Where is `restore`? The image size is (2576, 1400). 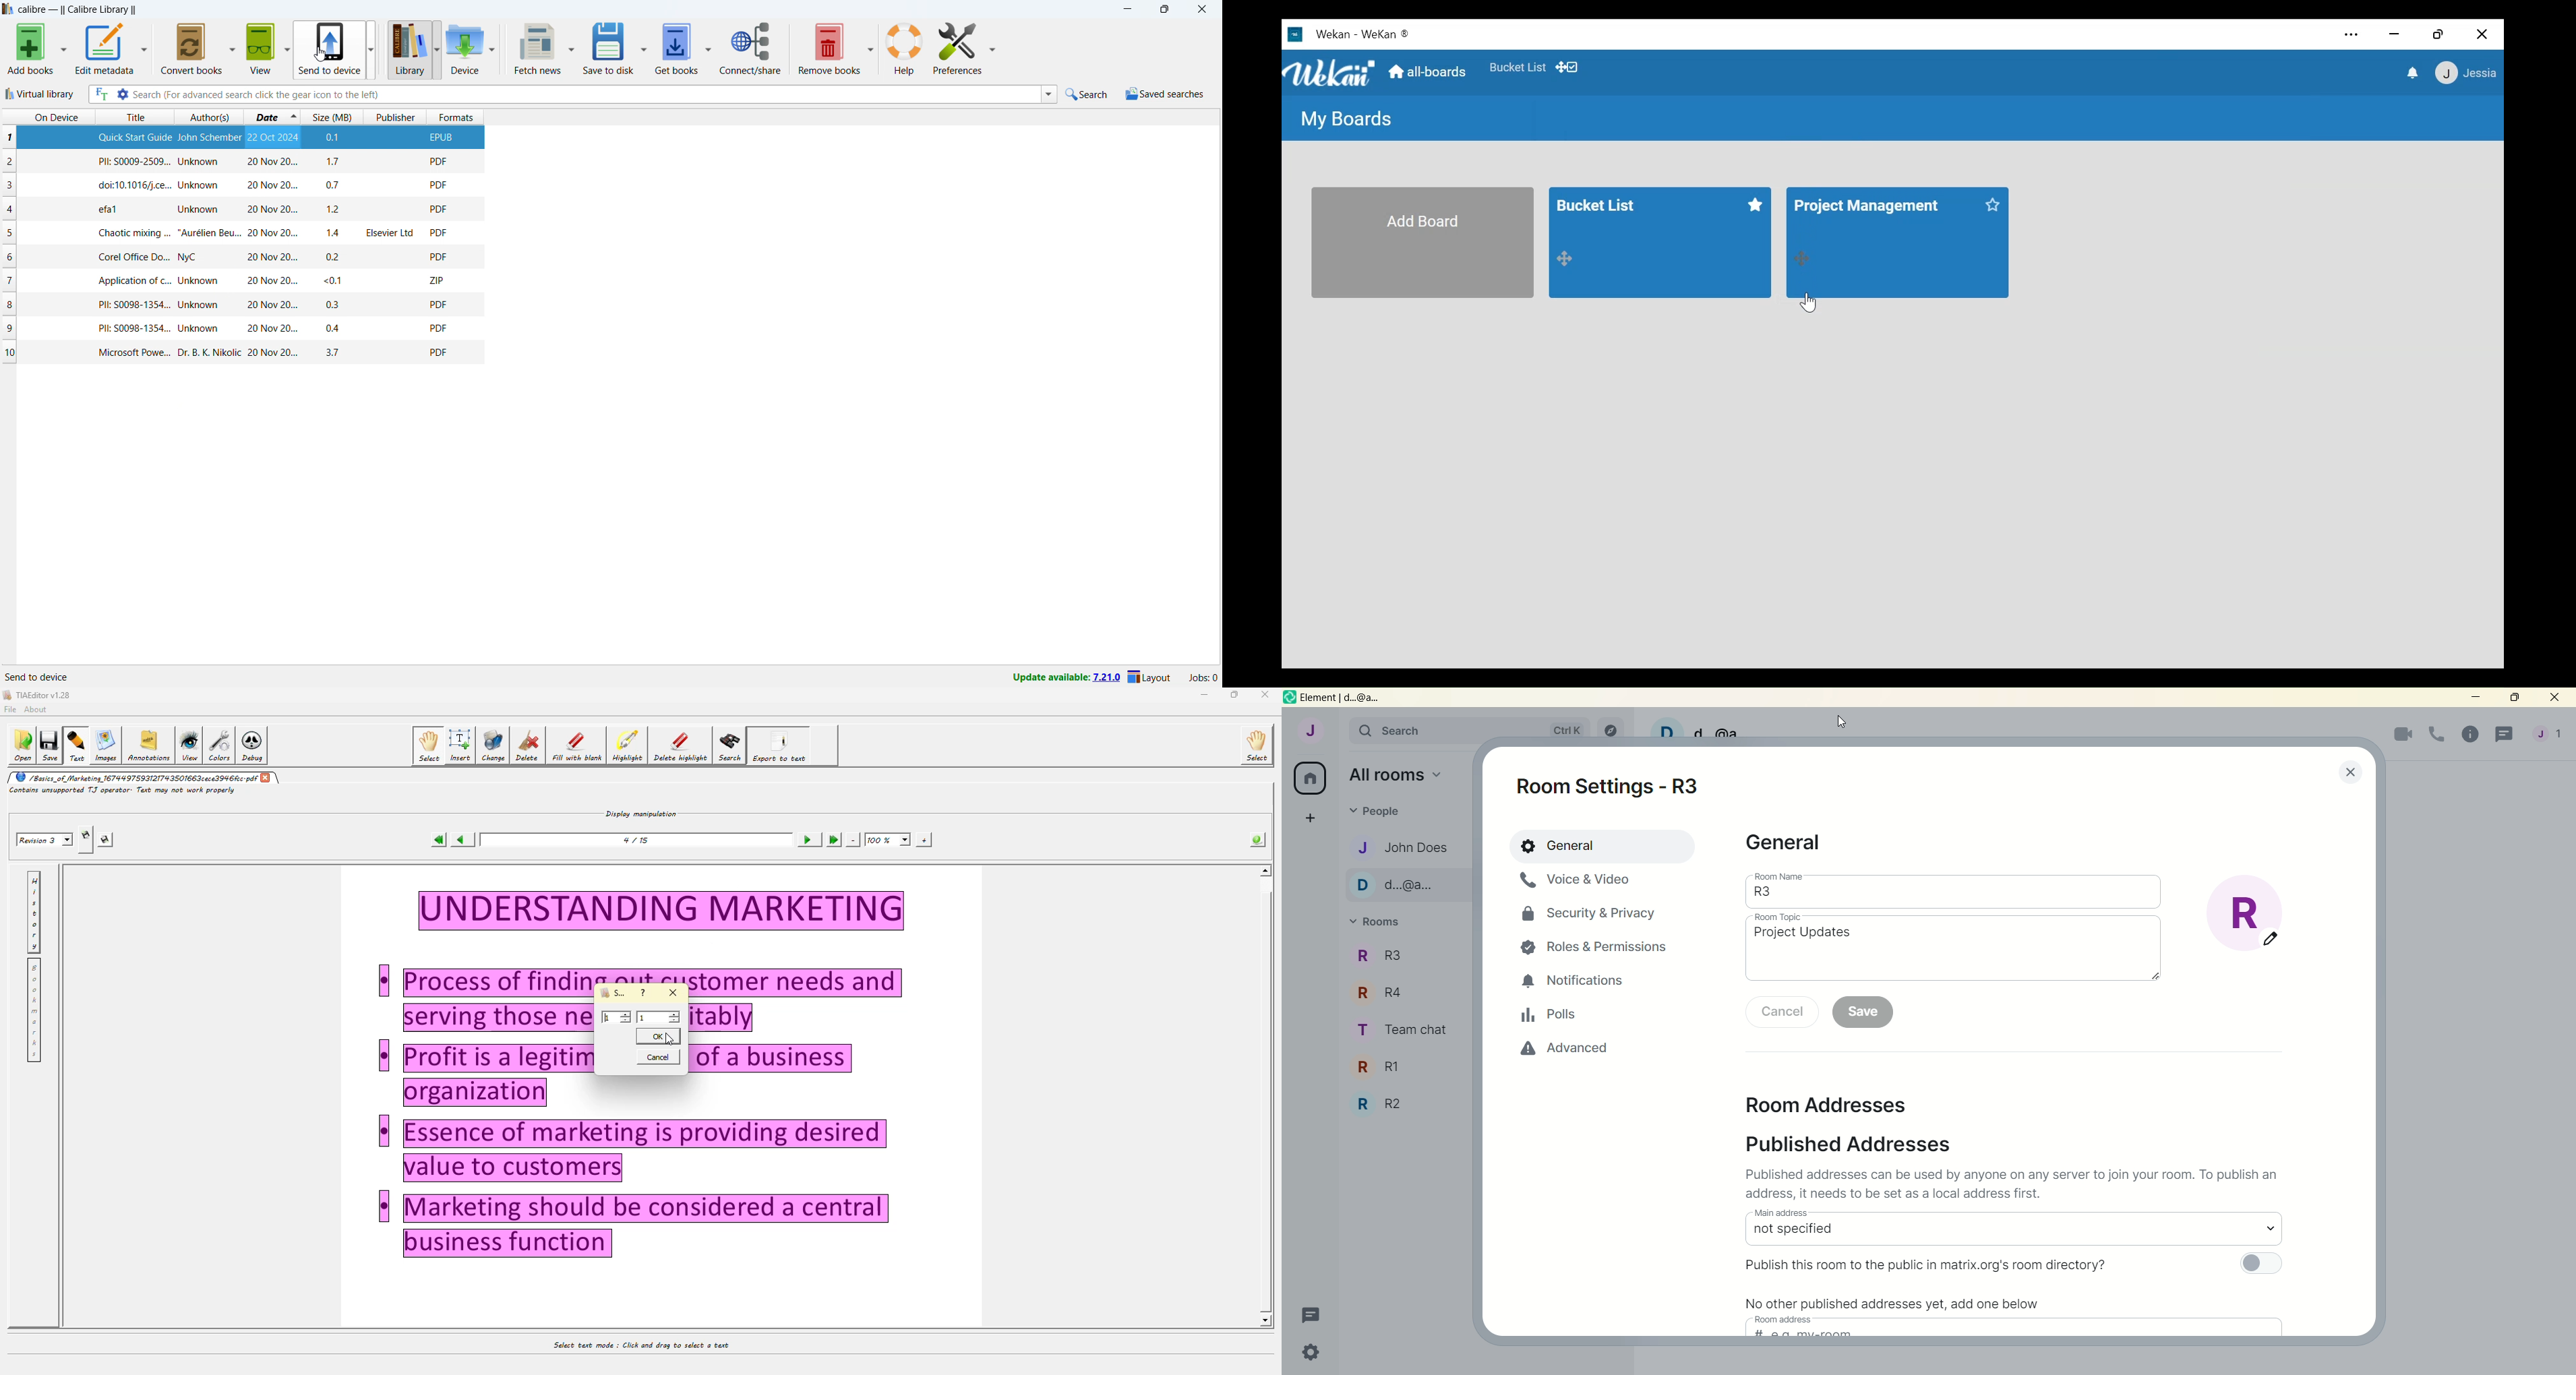
restore is located at coordinates (2439, 36).